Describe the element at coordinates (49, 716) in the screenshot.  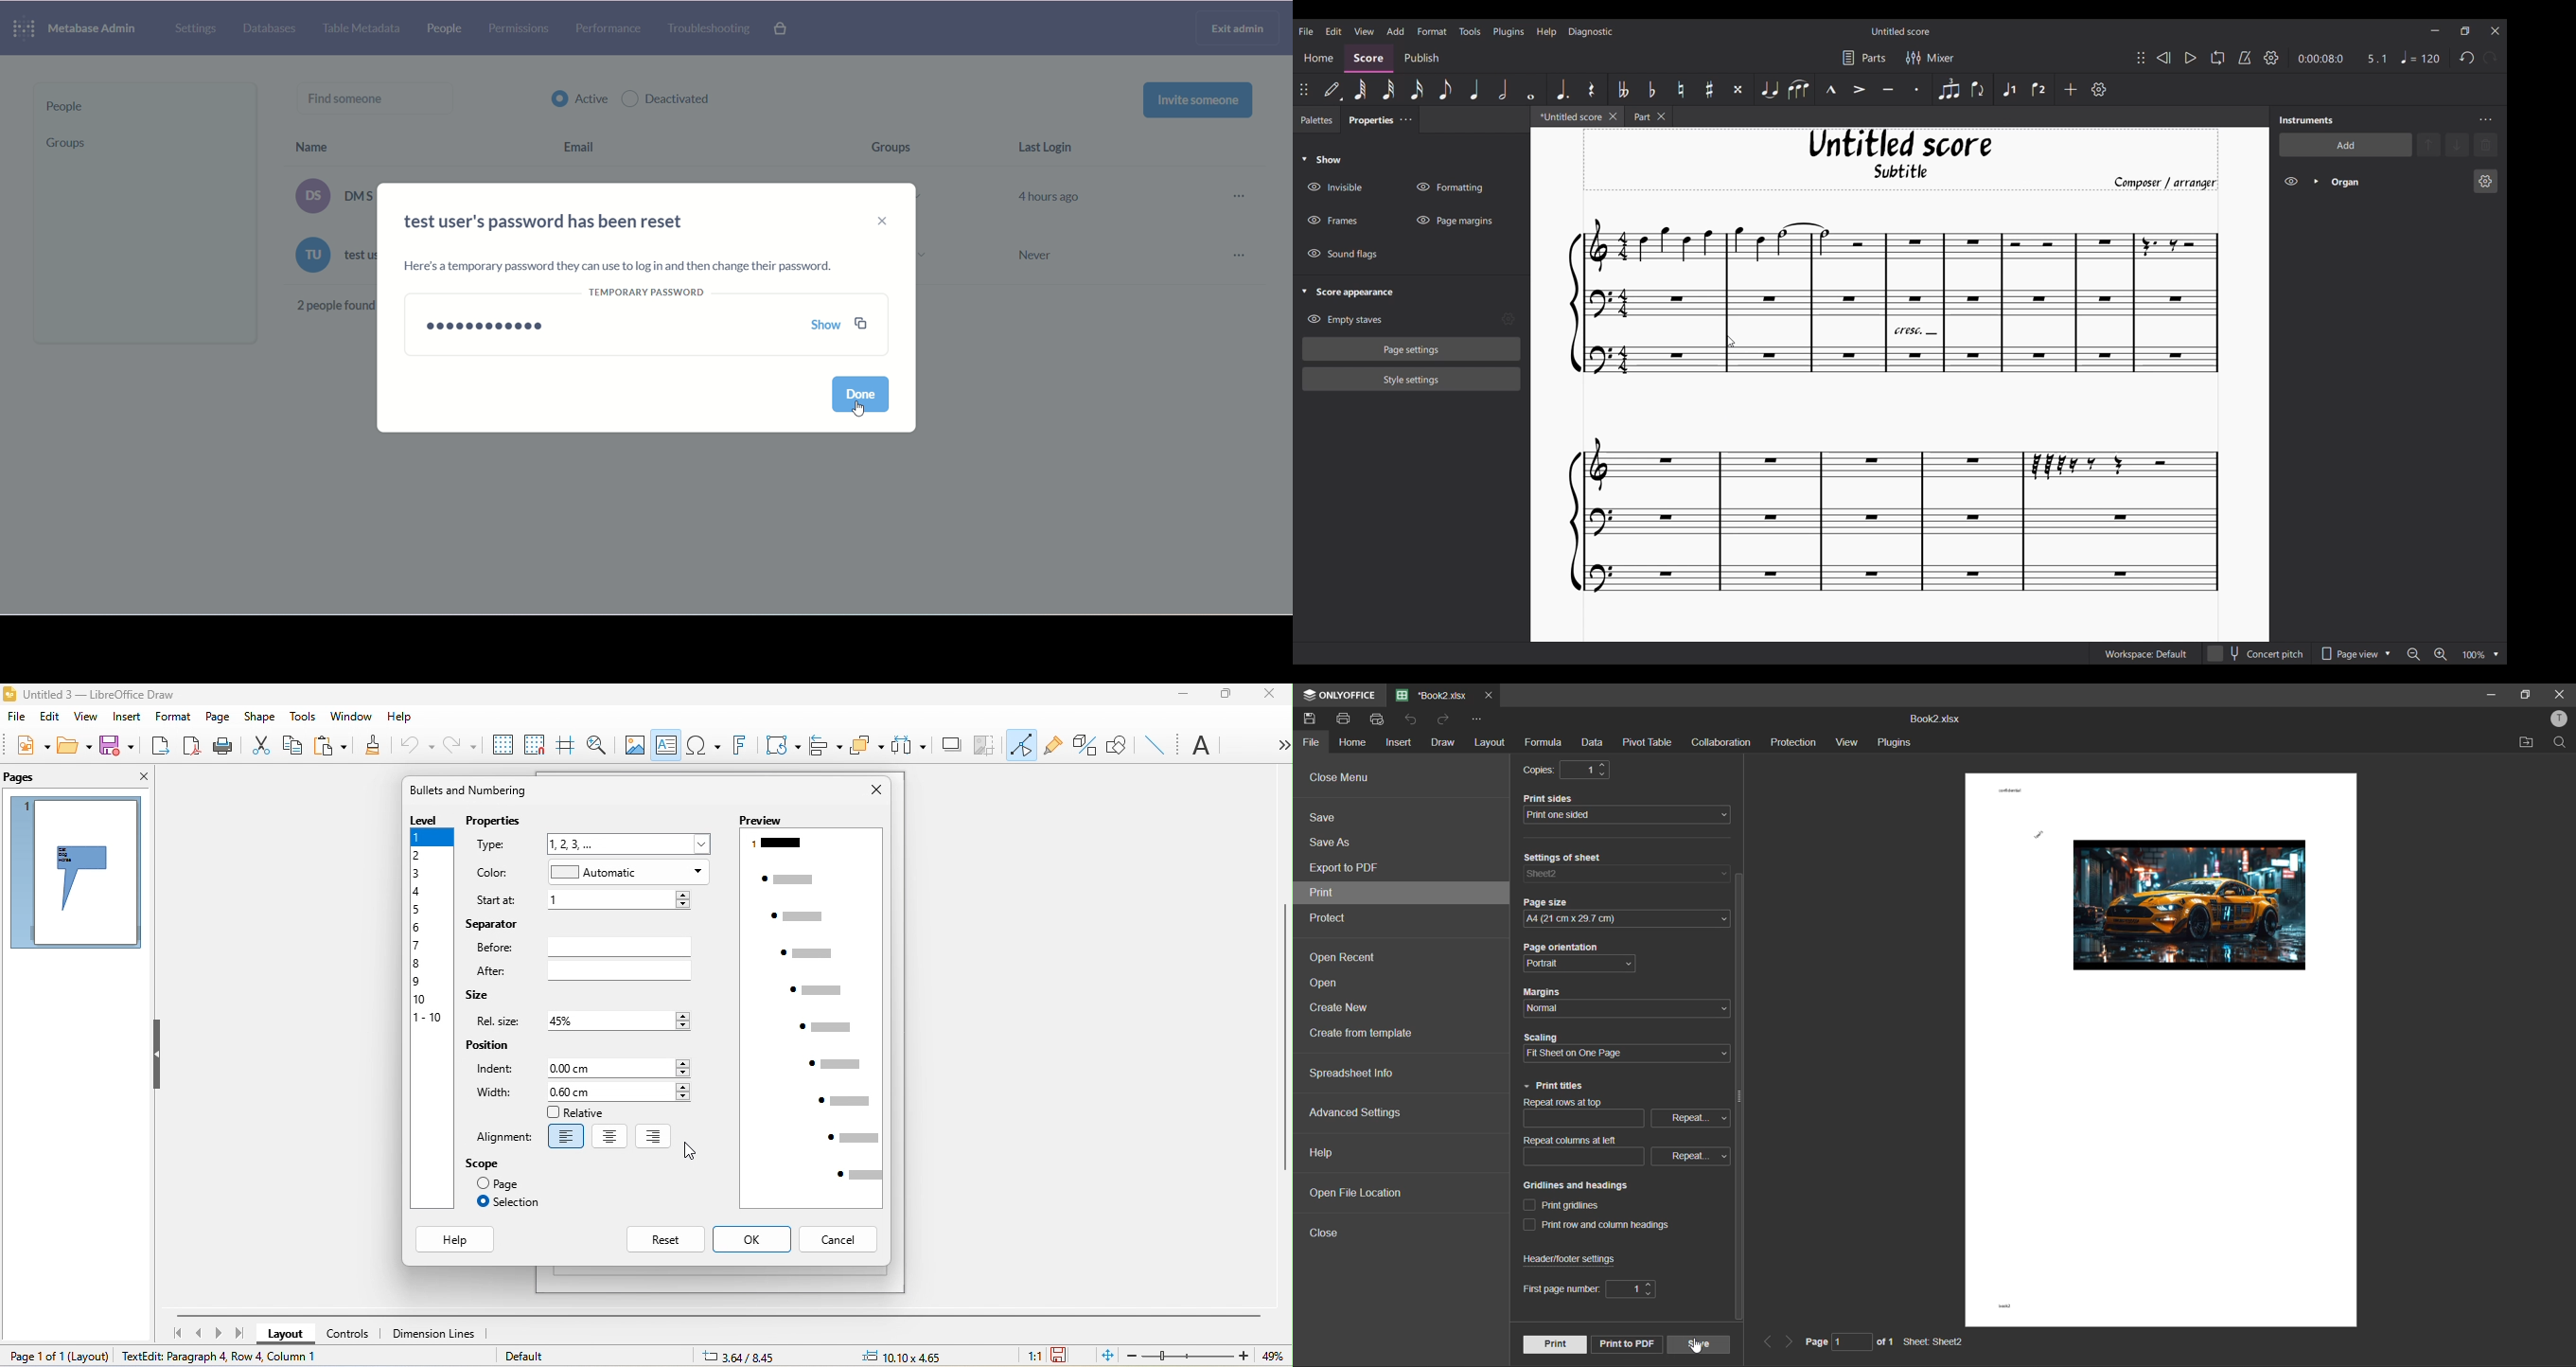
I see `edit` at that location.